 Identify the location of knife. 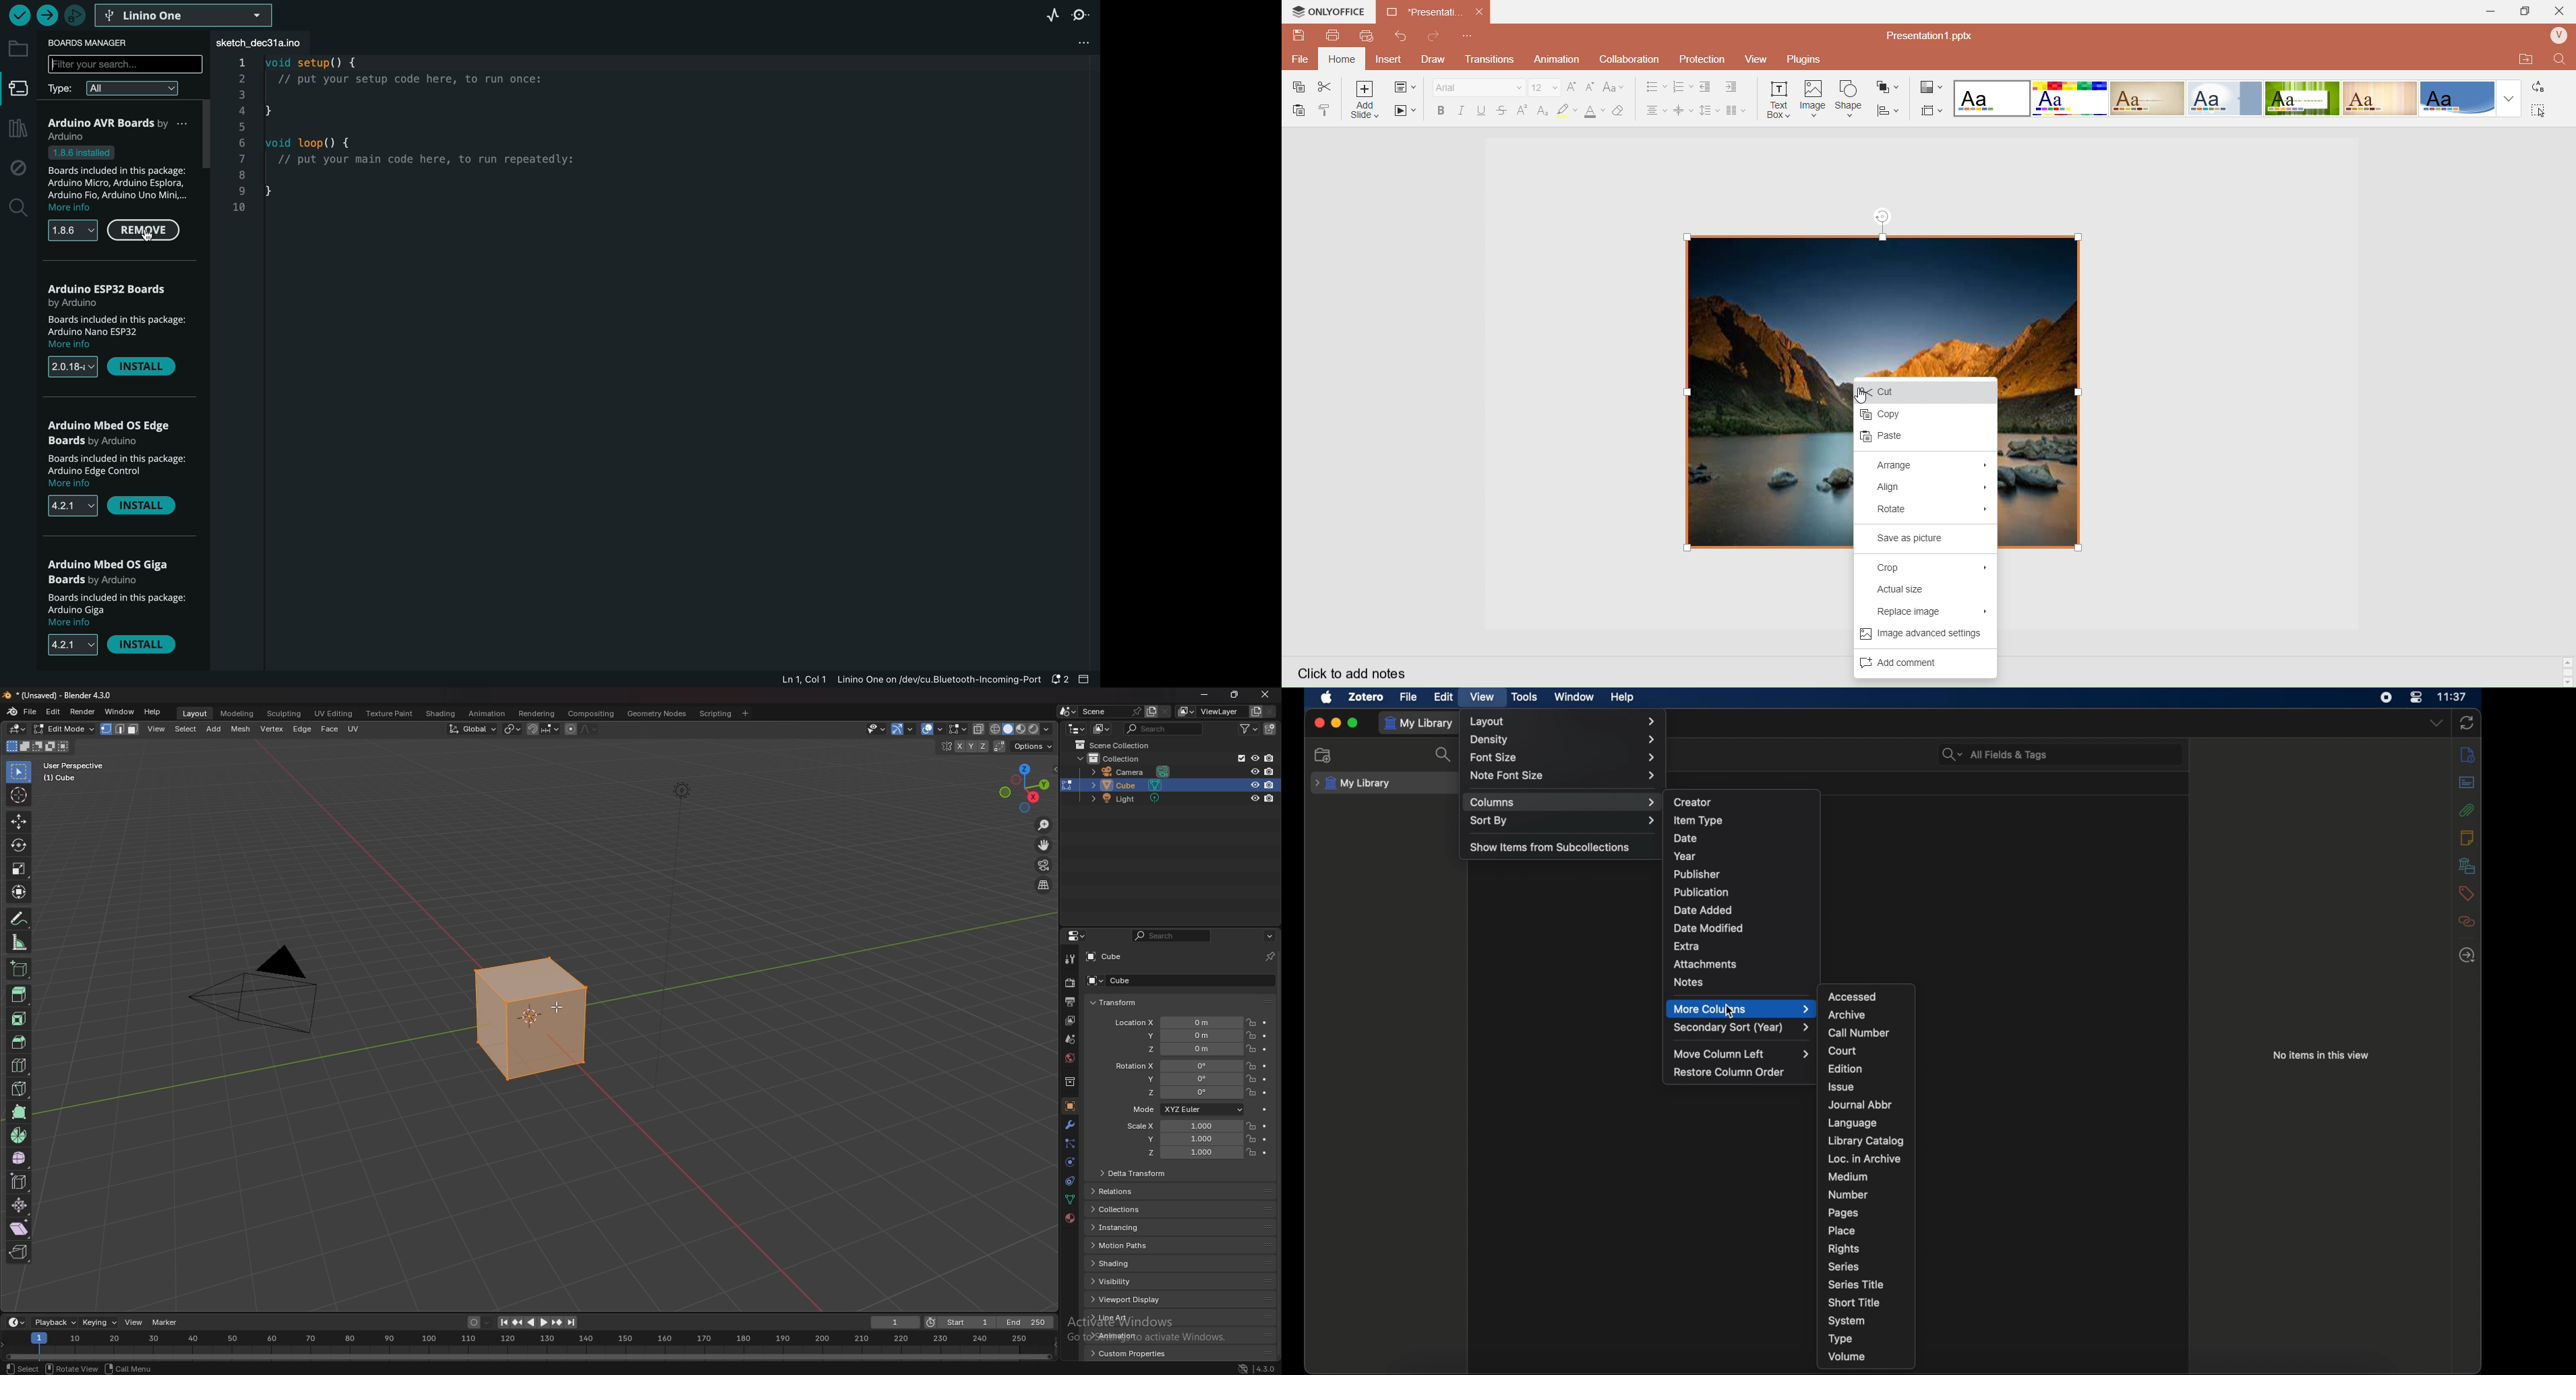
(19, 1089).